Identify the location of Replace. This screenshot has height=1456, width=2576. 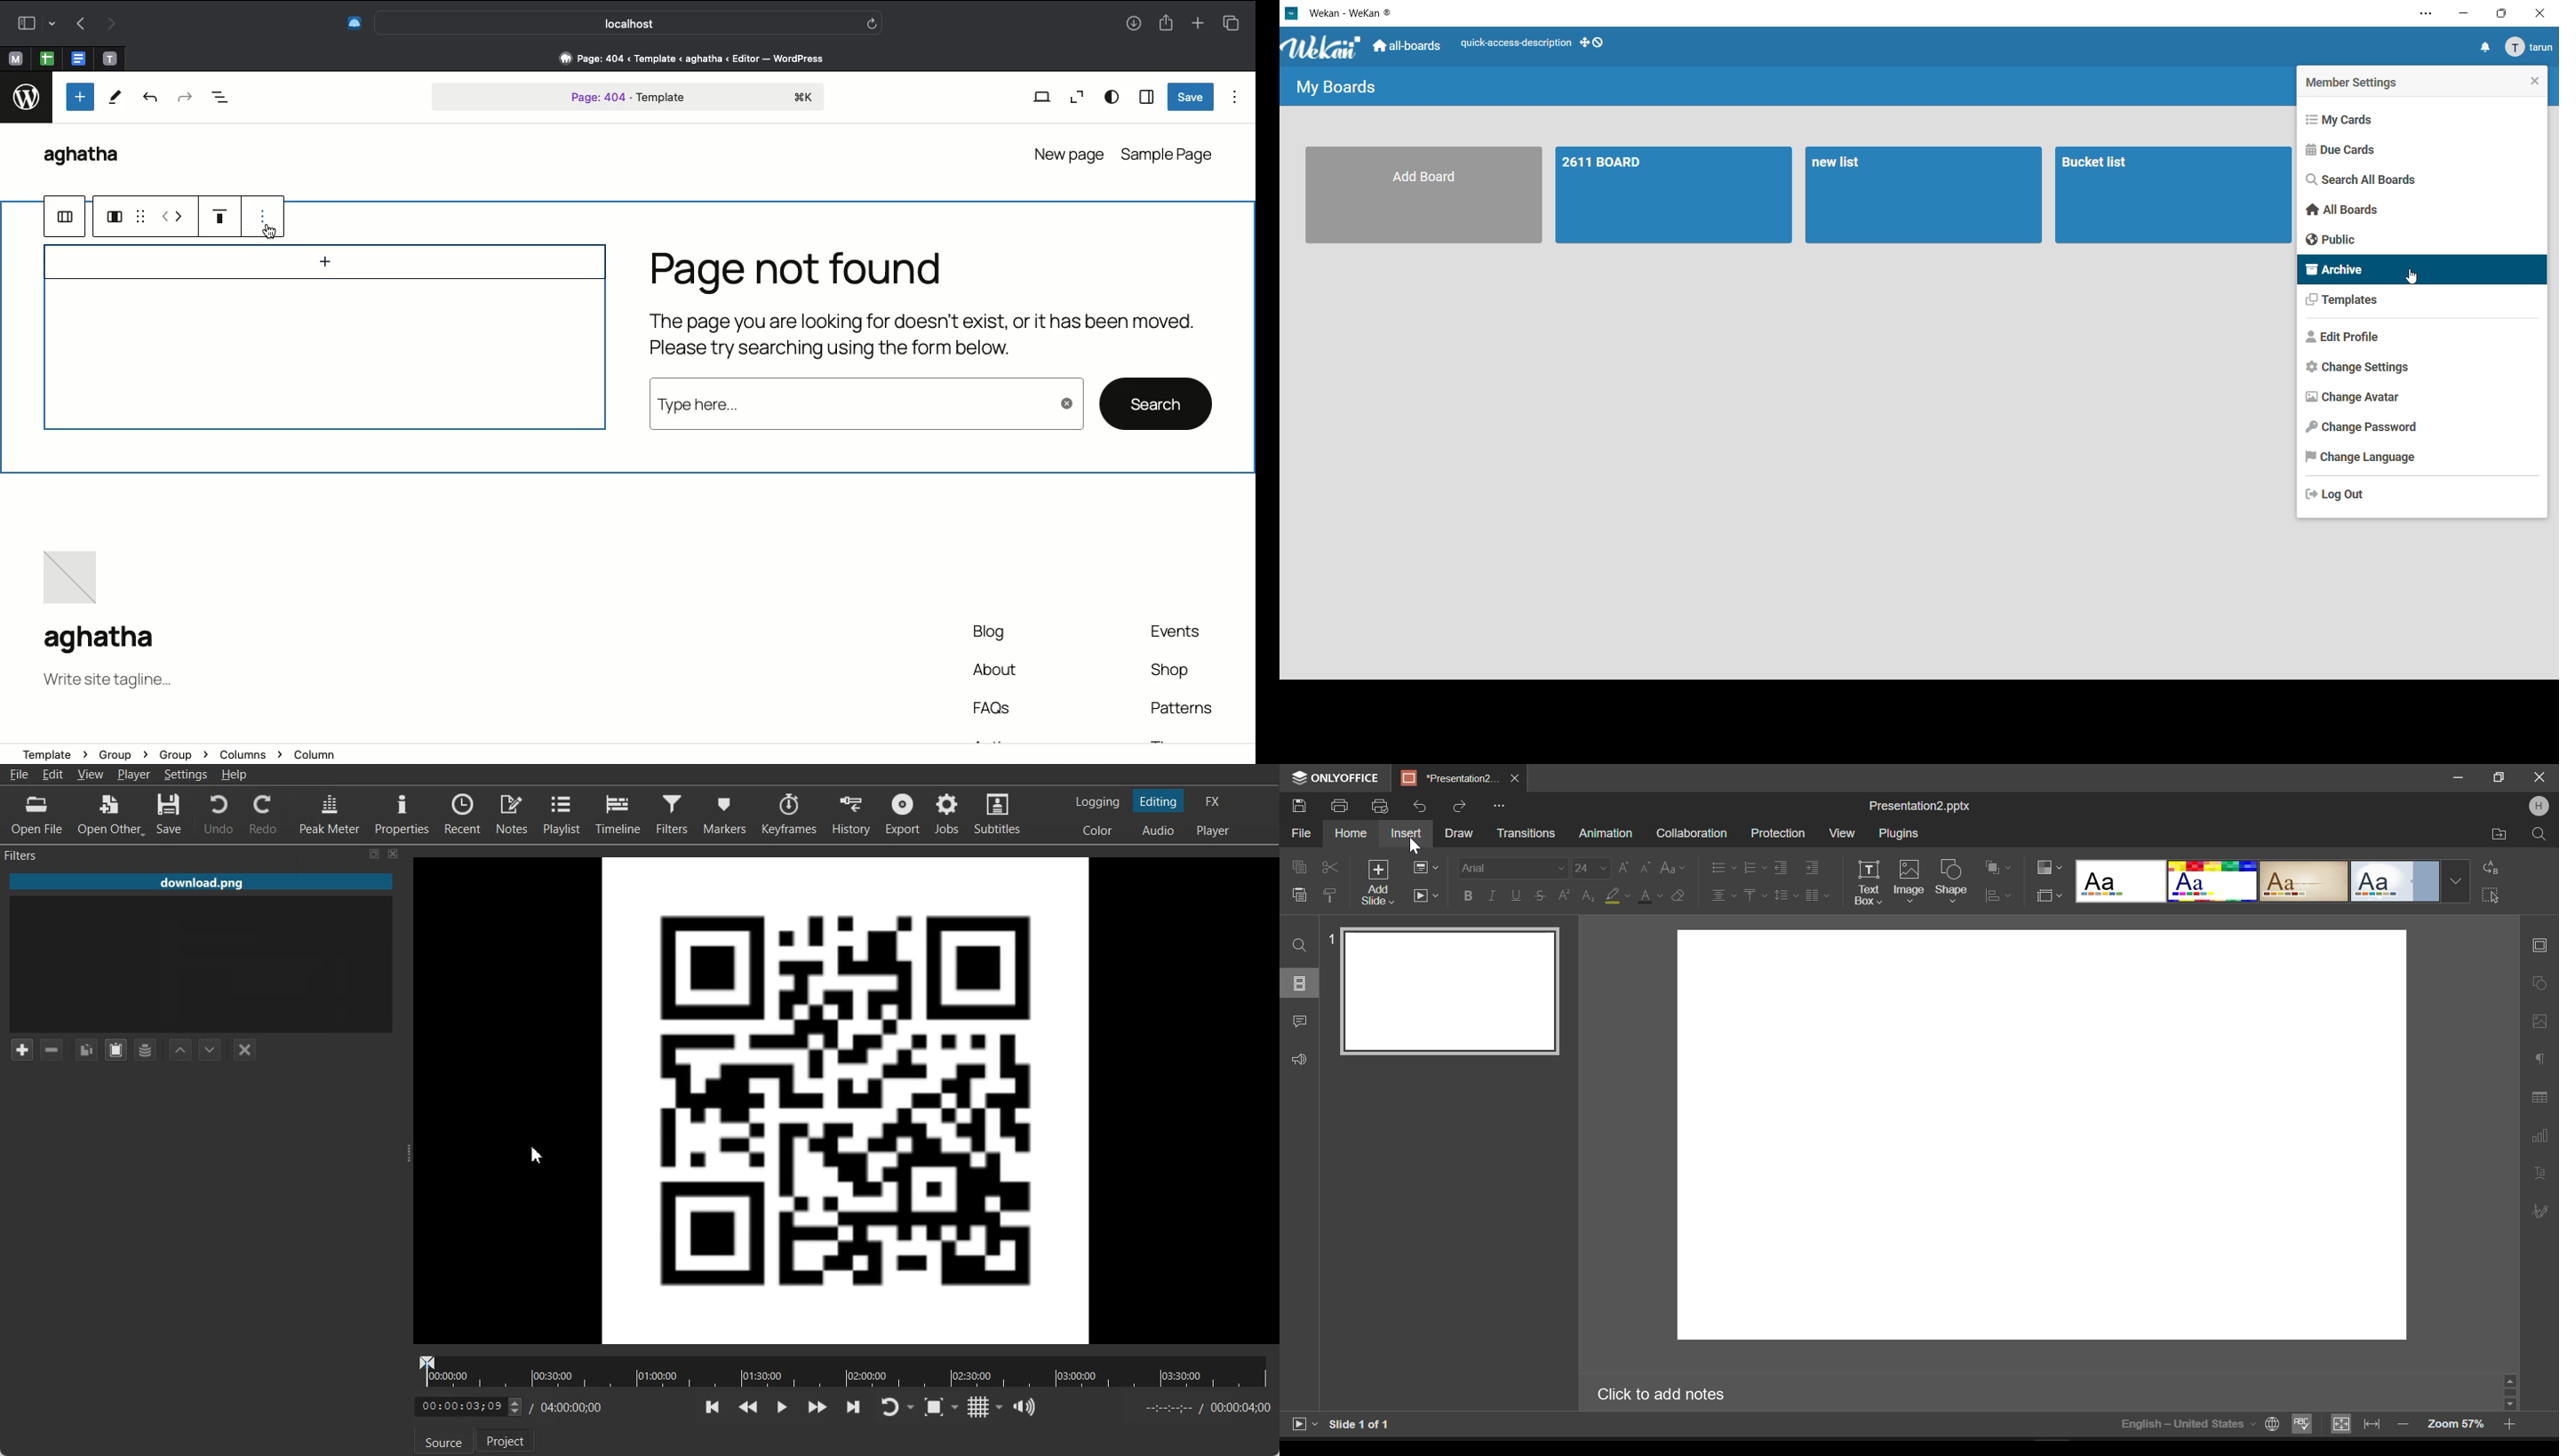
(2494, 869).